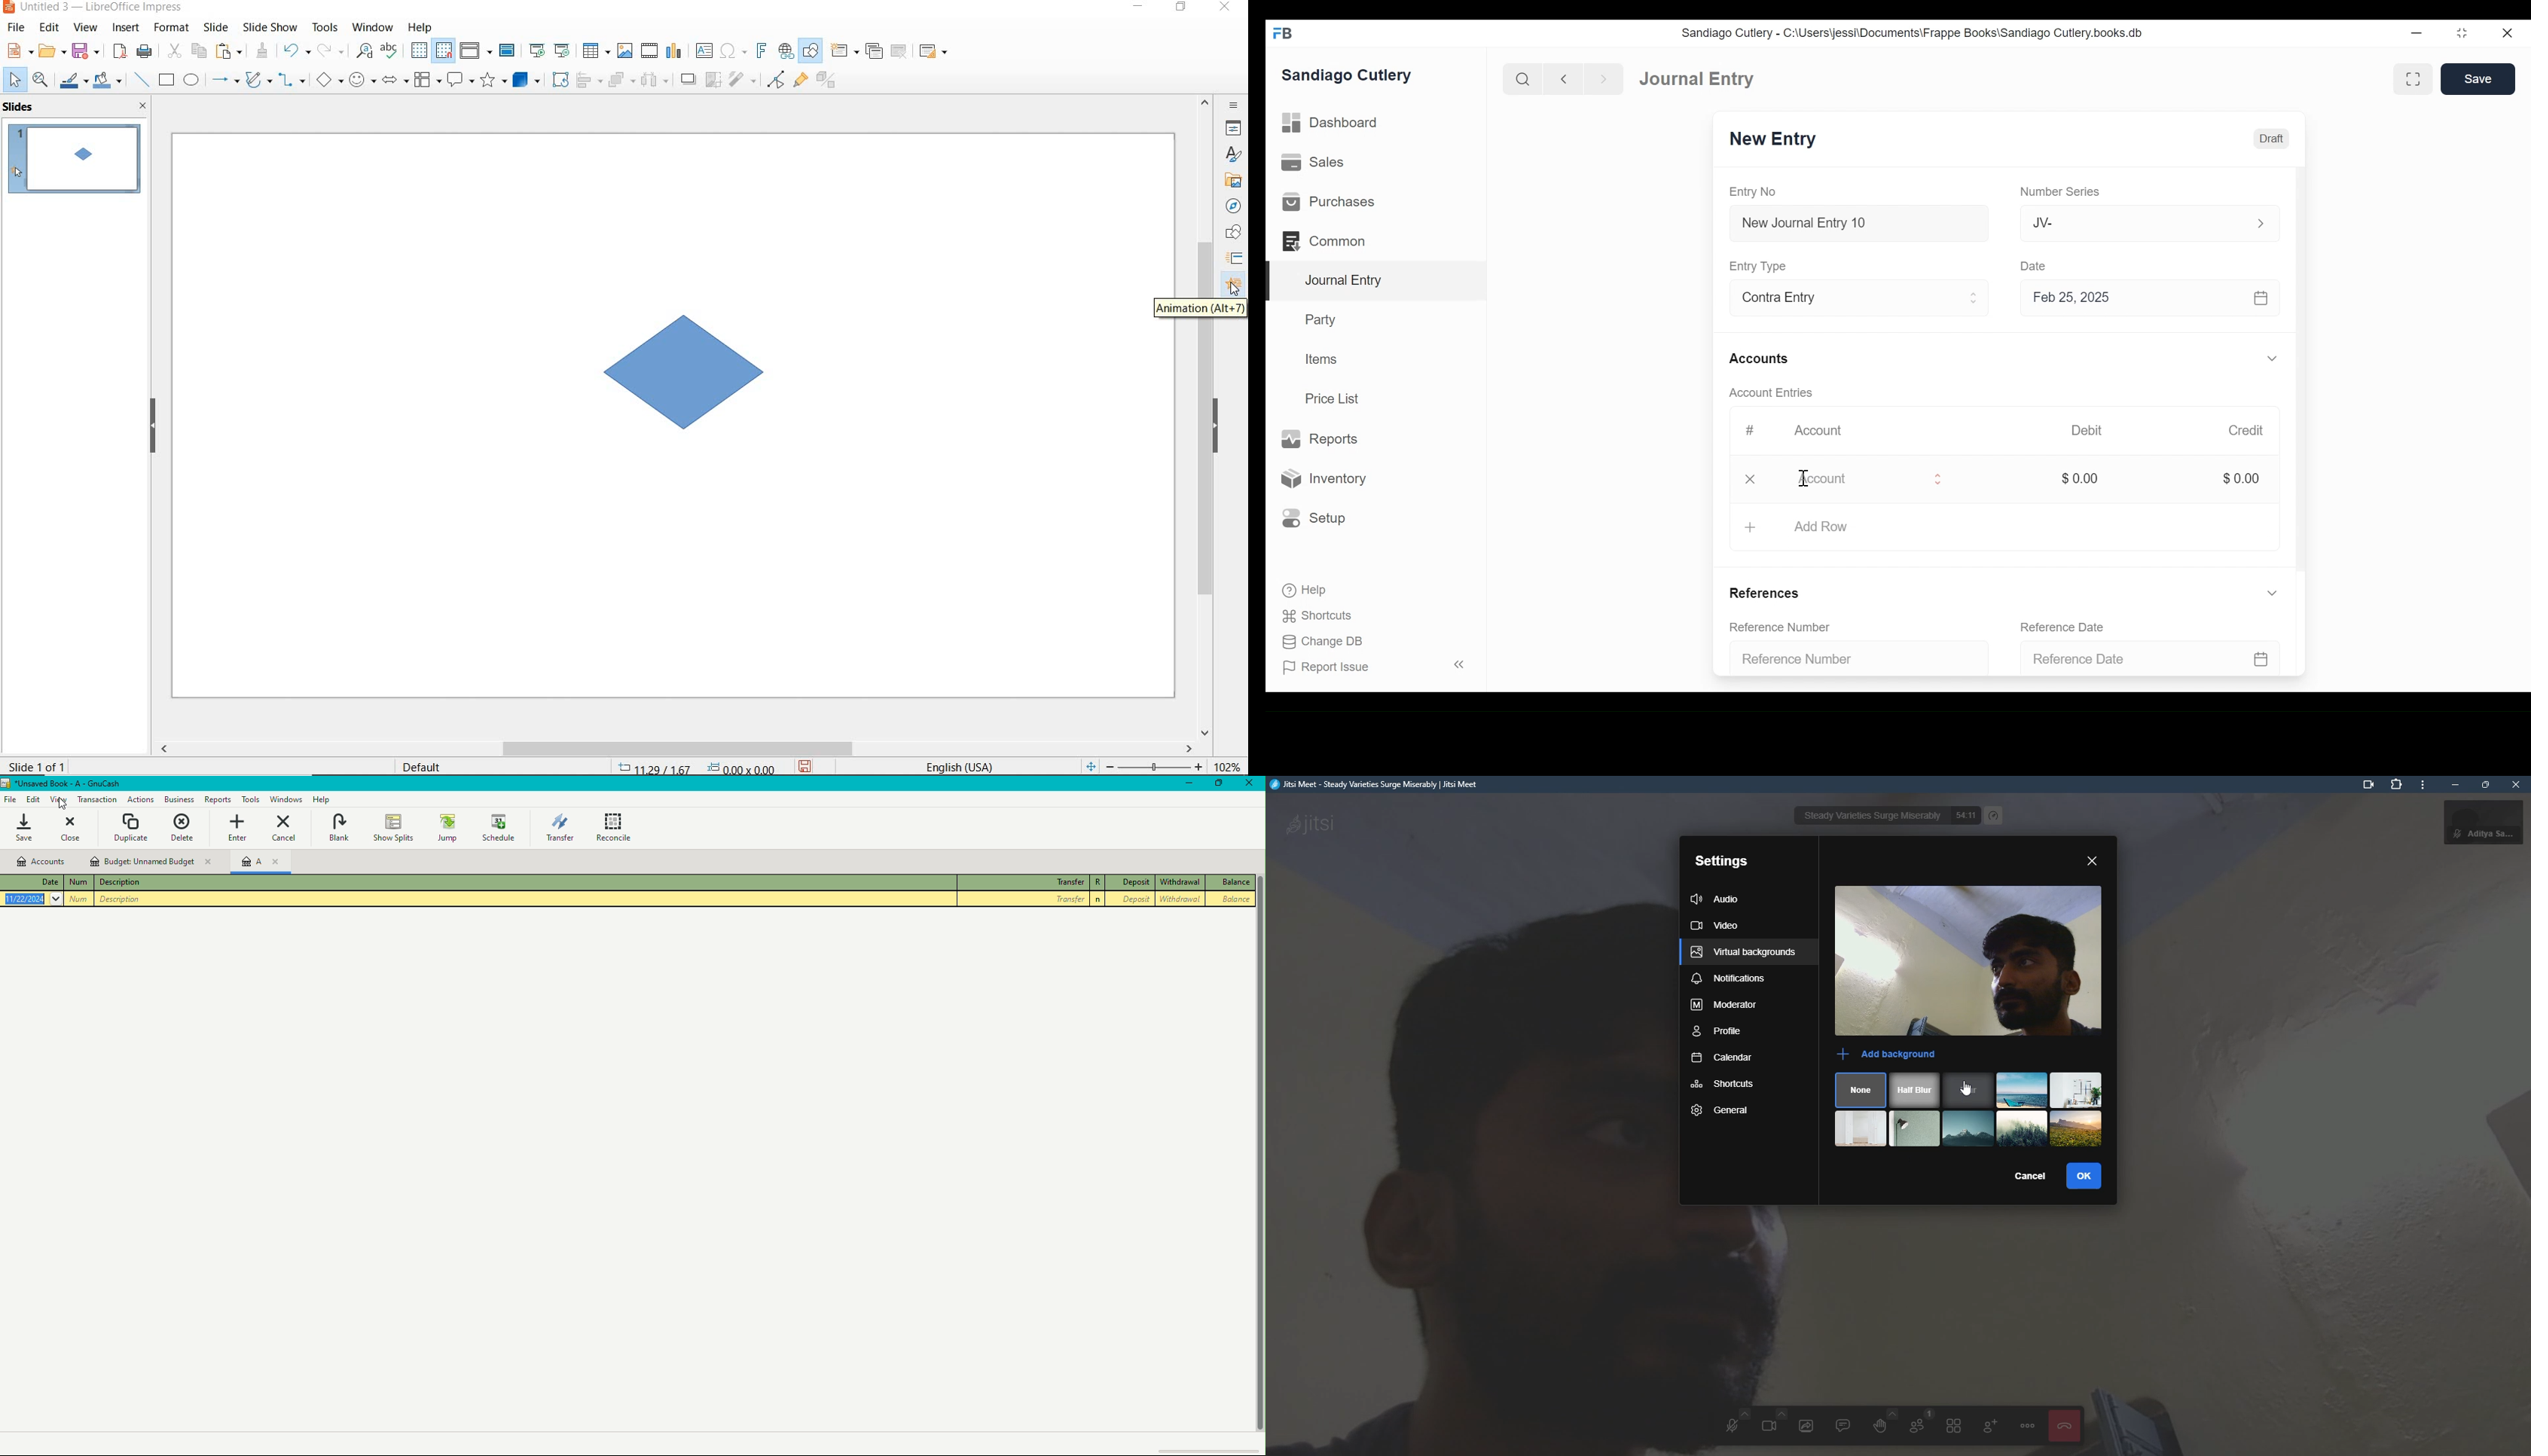 This screenshot has height=1456, width=2548. I want to click on edit, so click(49, 27).